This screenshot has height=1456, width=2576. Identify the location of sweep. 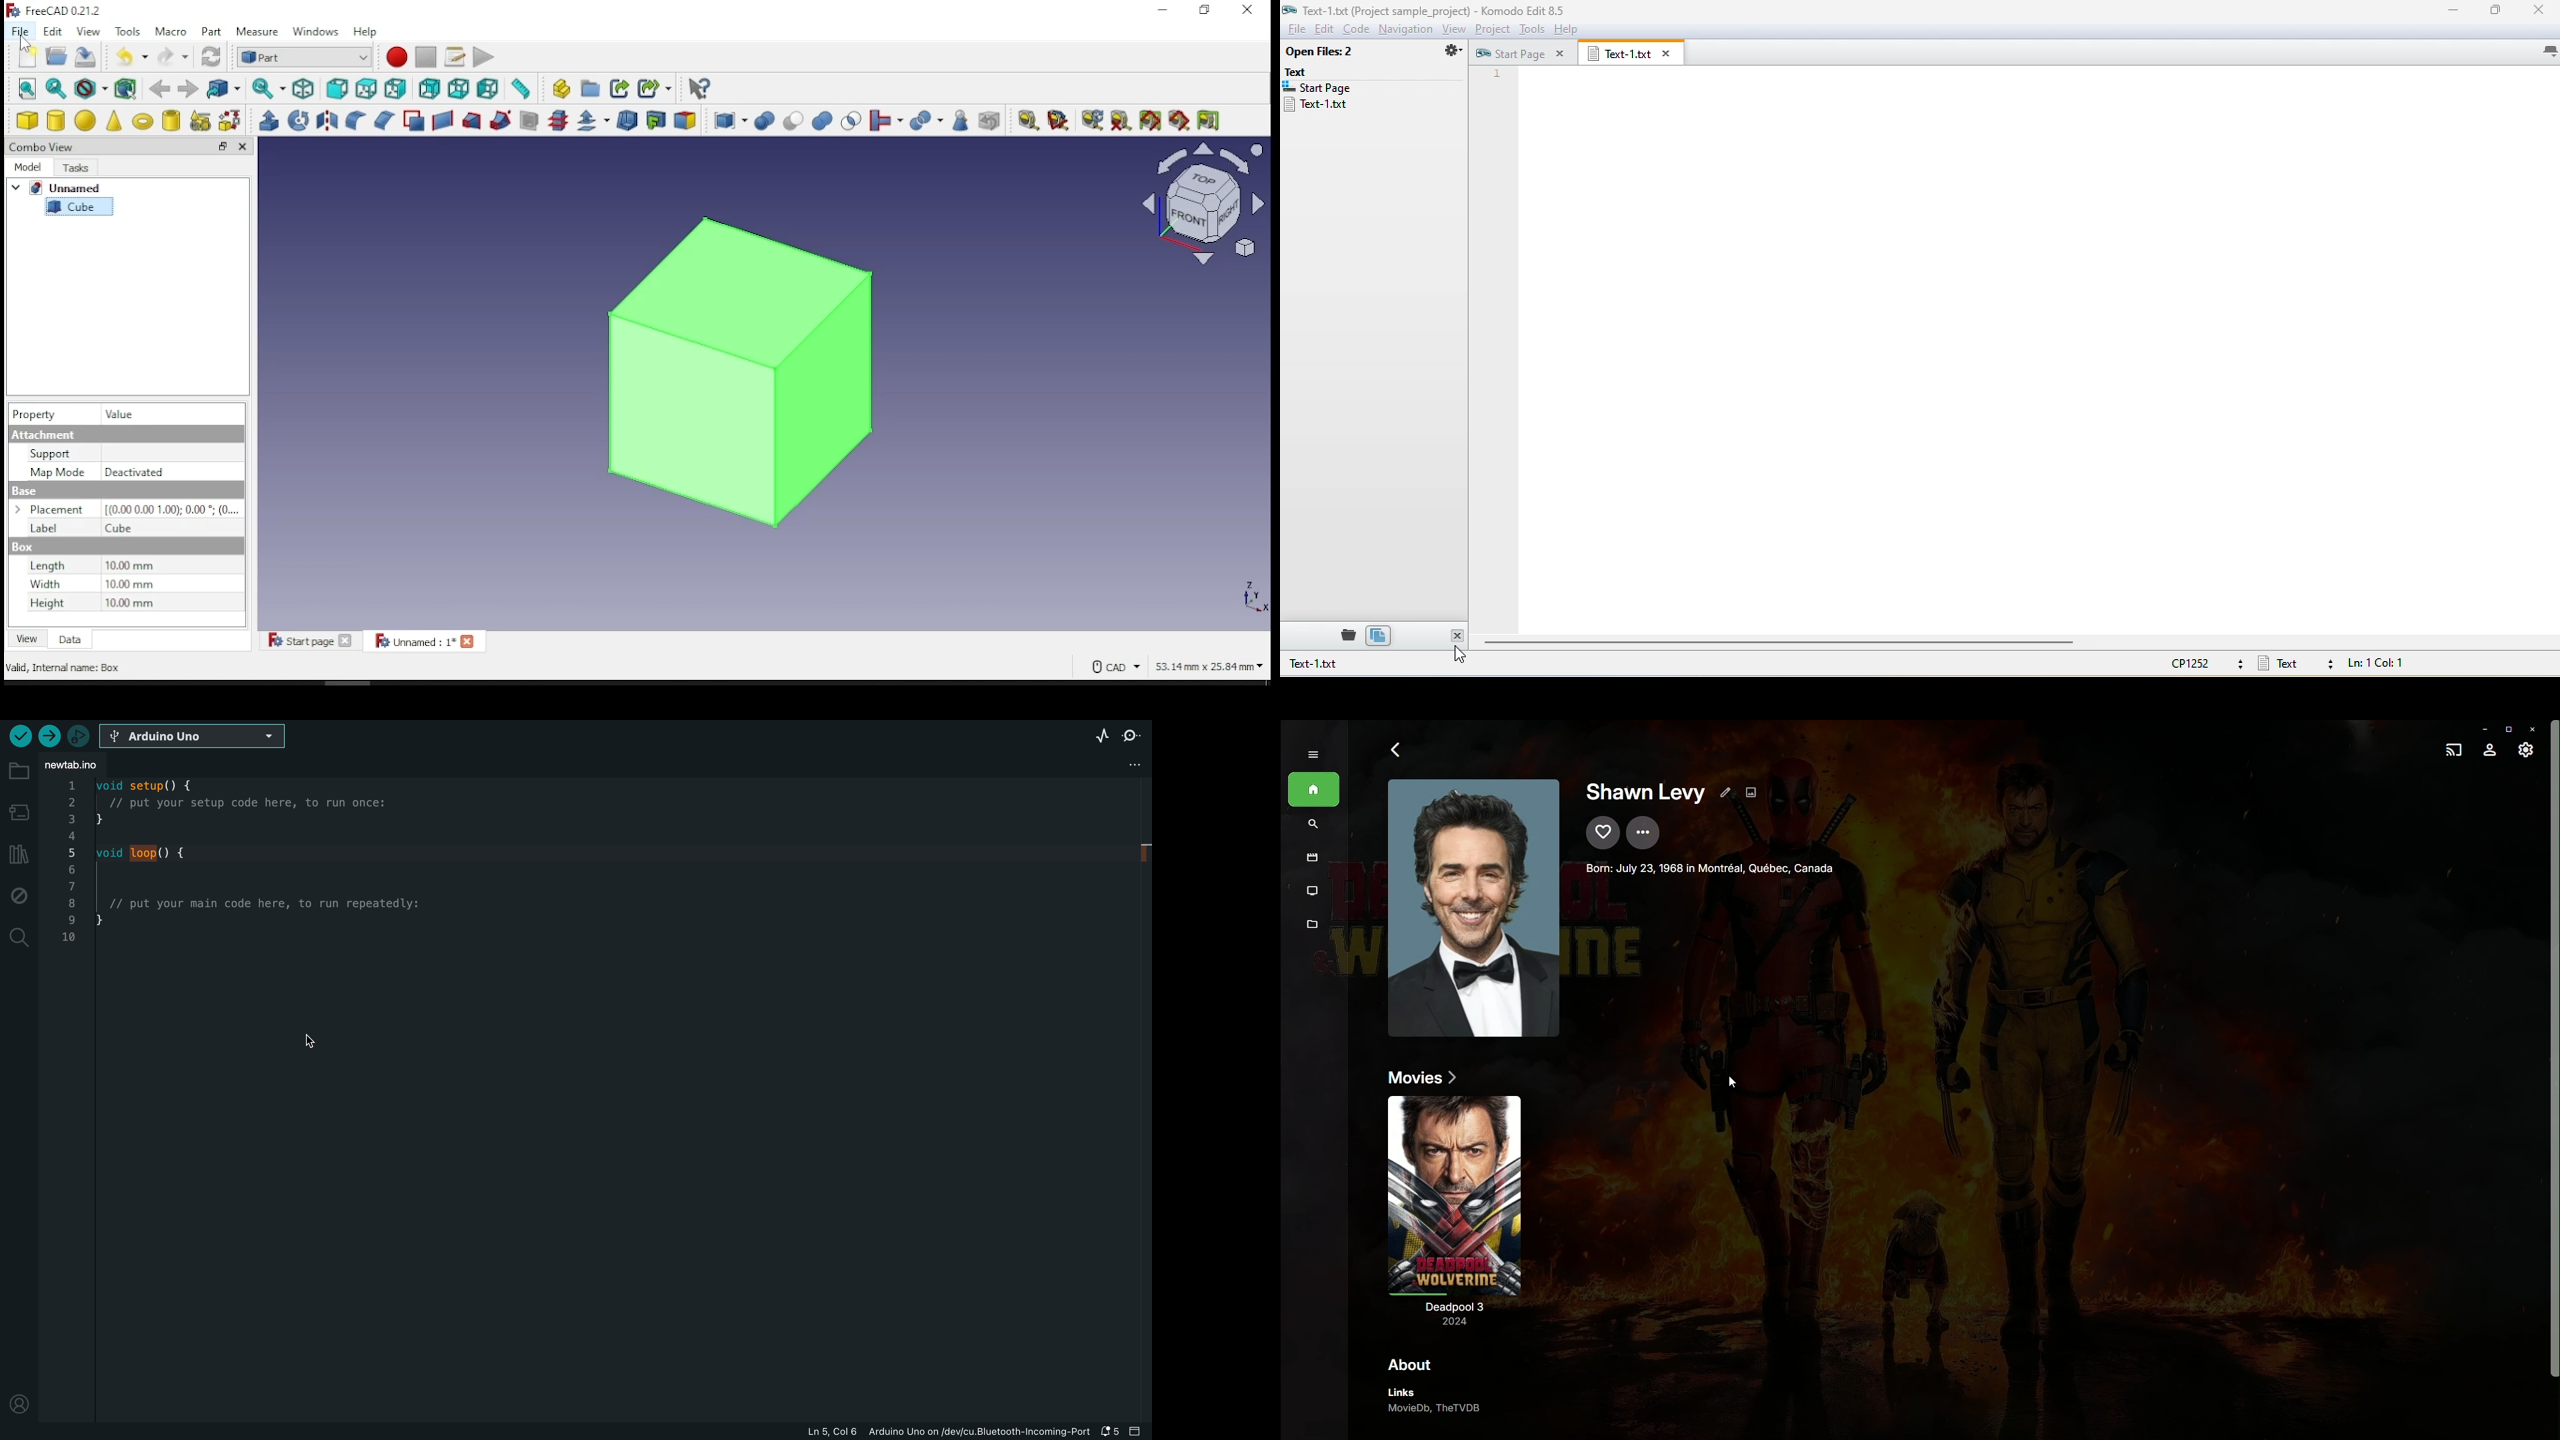
(502, 120).